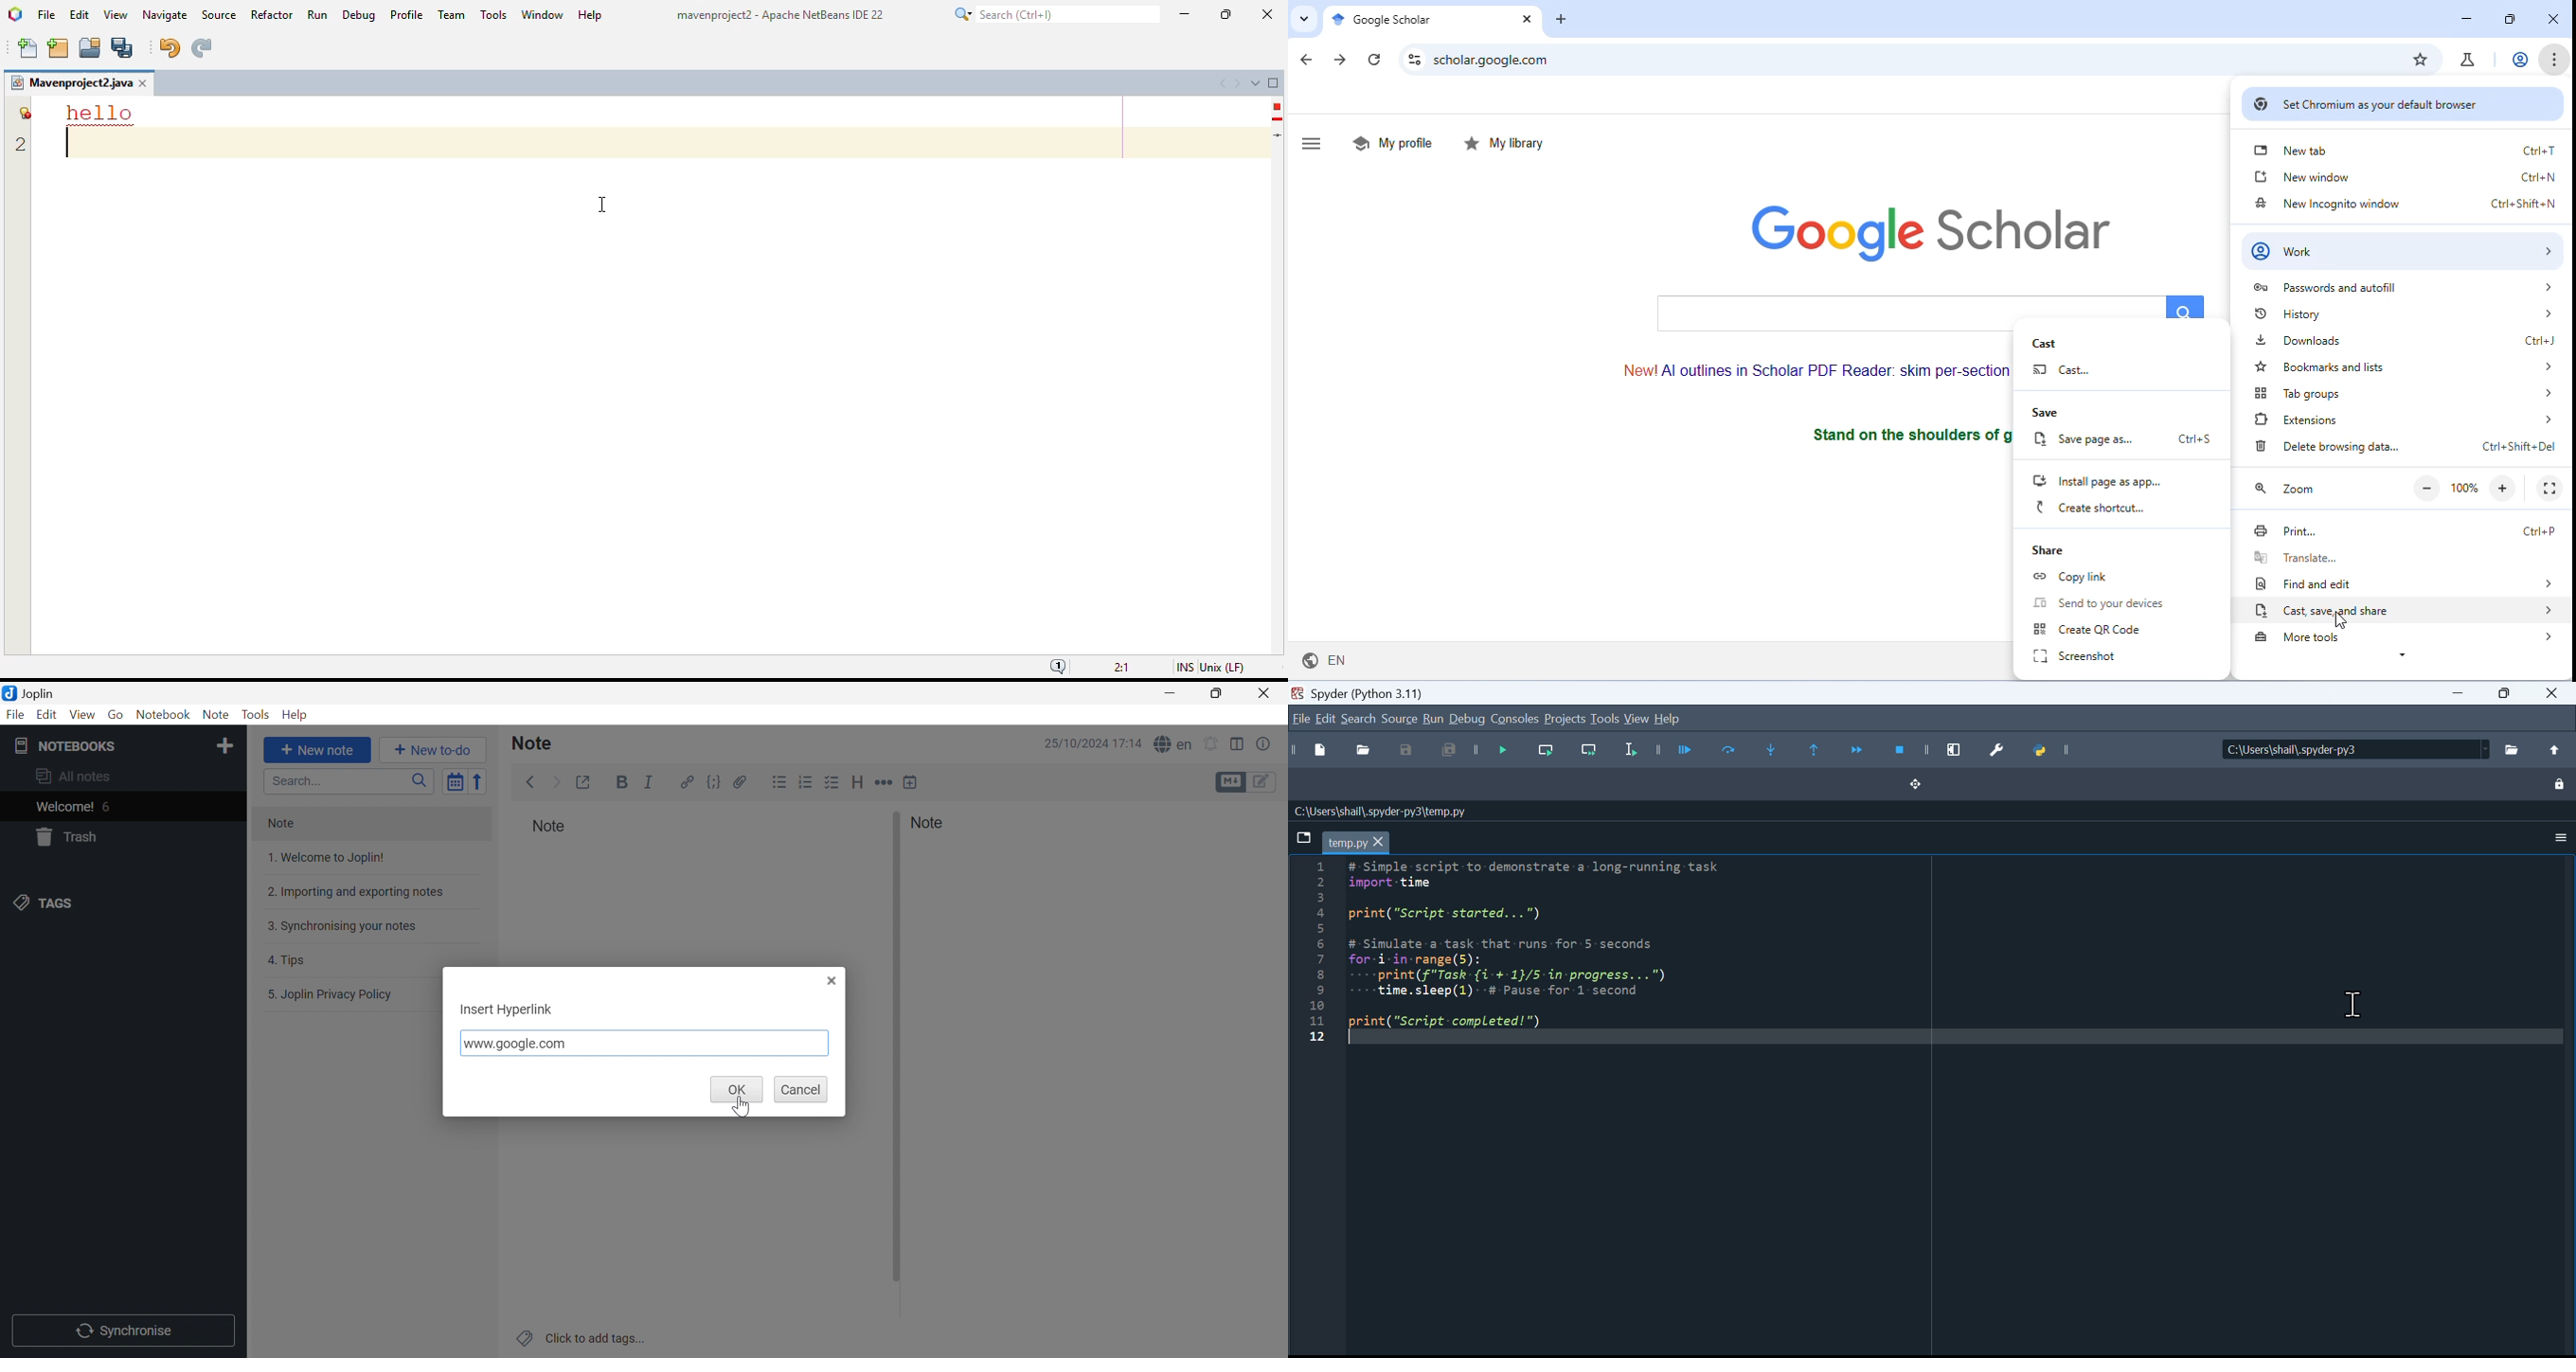 Image resolution: width=2576 pixels, height=1372 pixels. I want to click on minimize, so click(2464, 18).